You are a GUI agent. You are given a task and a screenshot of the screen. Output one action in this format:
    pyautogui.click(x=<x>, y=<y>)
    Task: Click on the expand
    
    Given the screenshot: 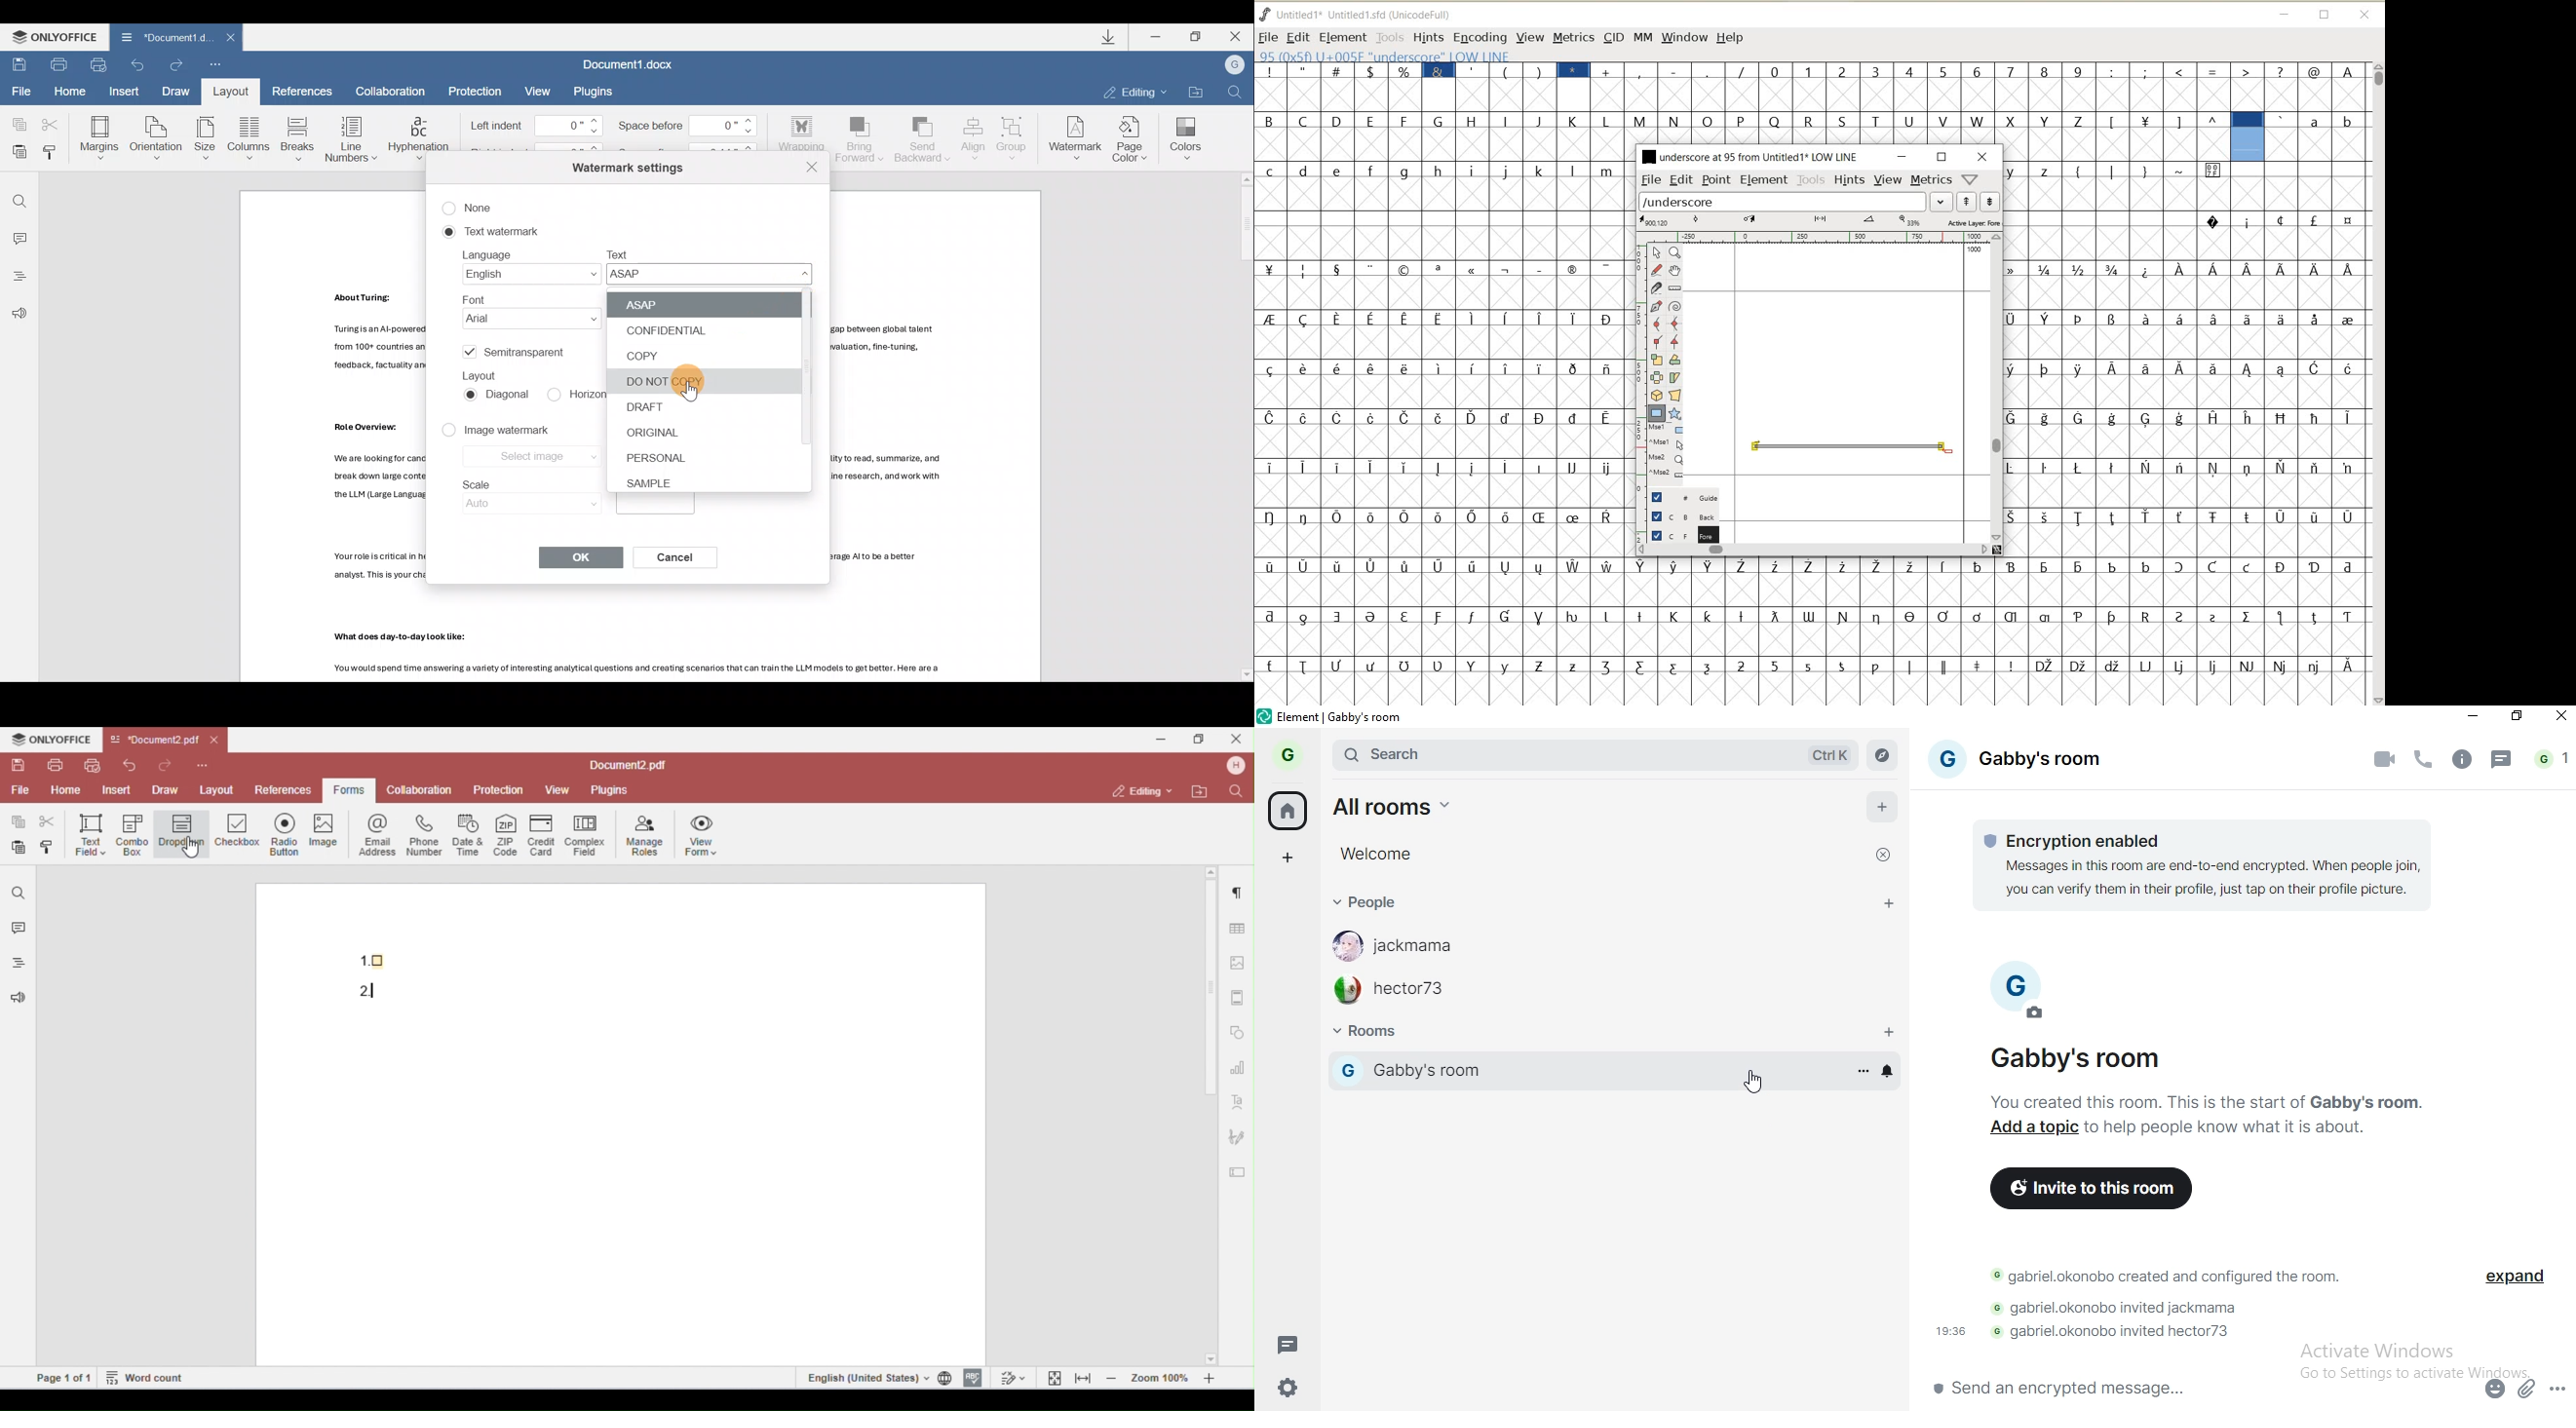 What is the action you would take?
    pyautogui.click(x=2523, y=1281)
    